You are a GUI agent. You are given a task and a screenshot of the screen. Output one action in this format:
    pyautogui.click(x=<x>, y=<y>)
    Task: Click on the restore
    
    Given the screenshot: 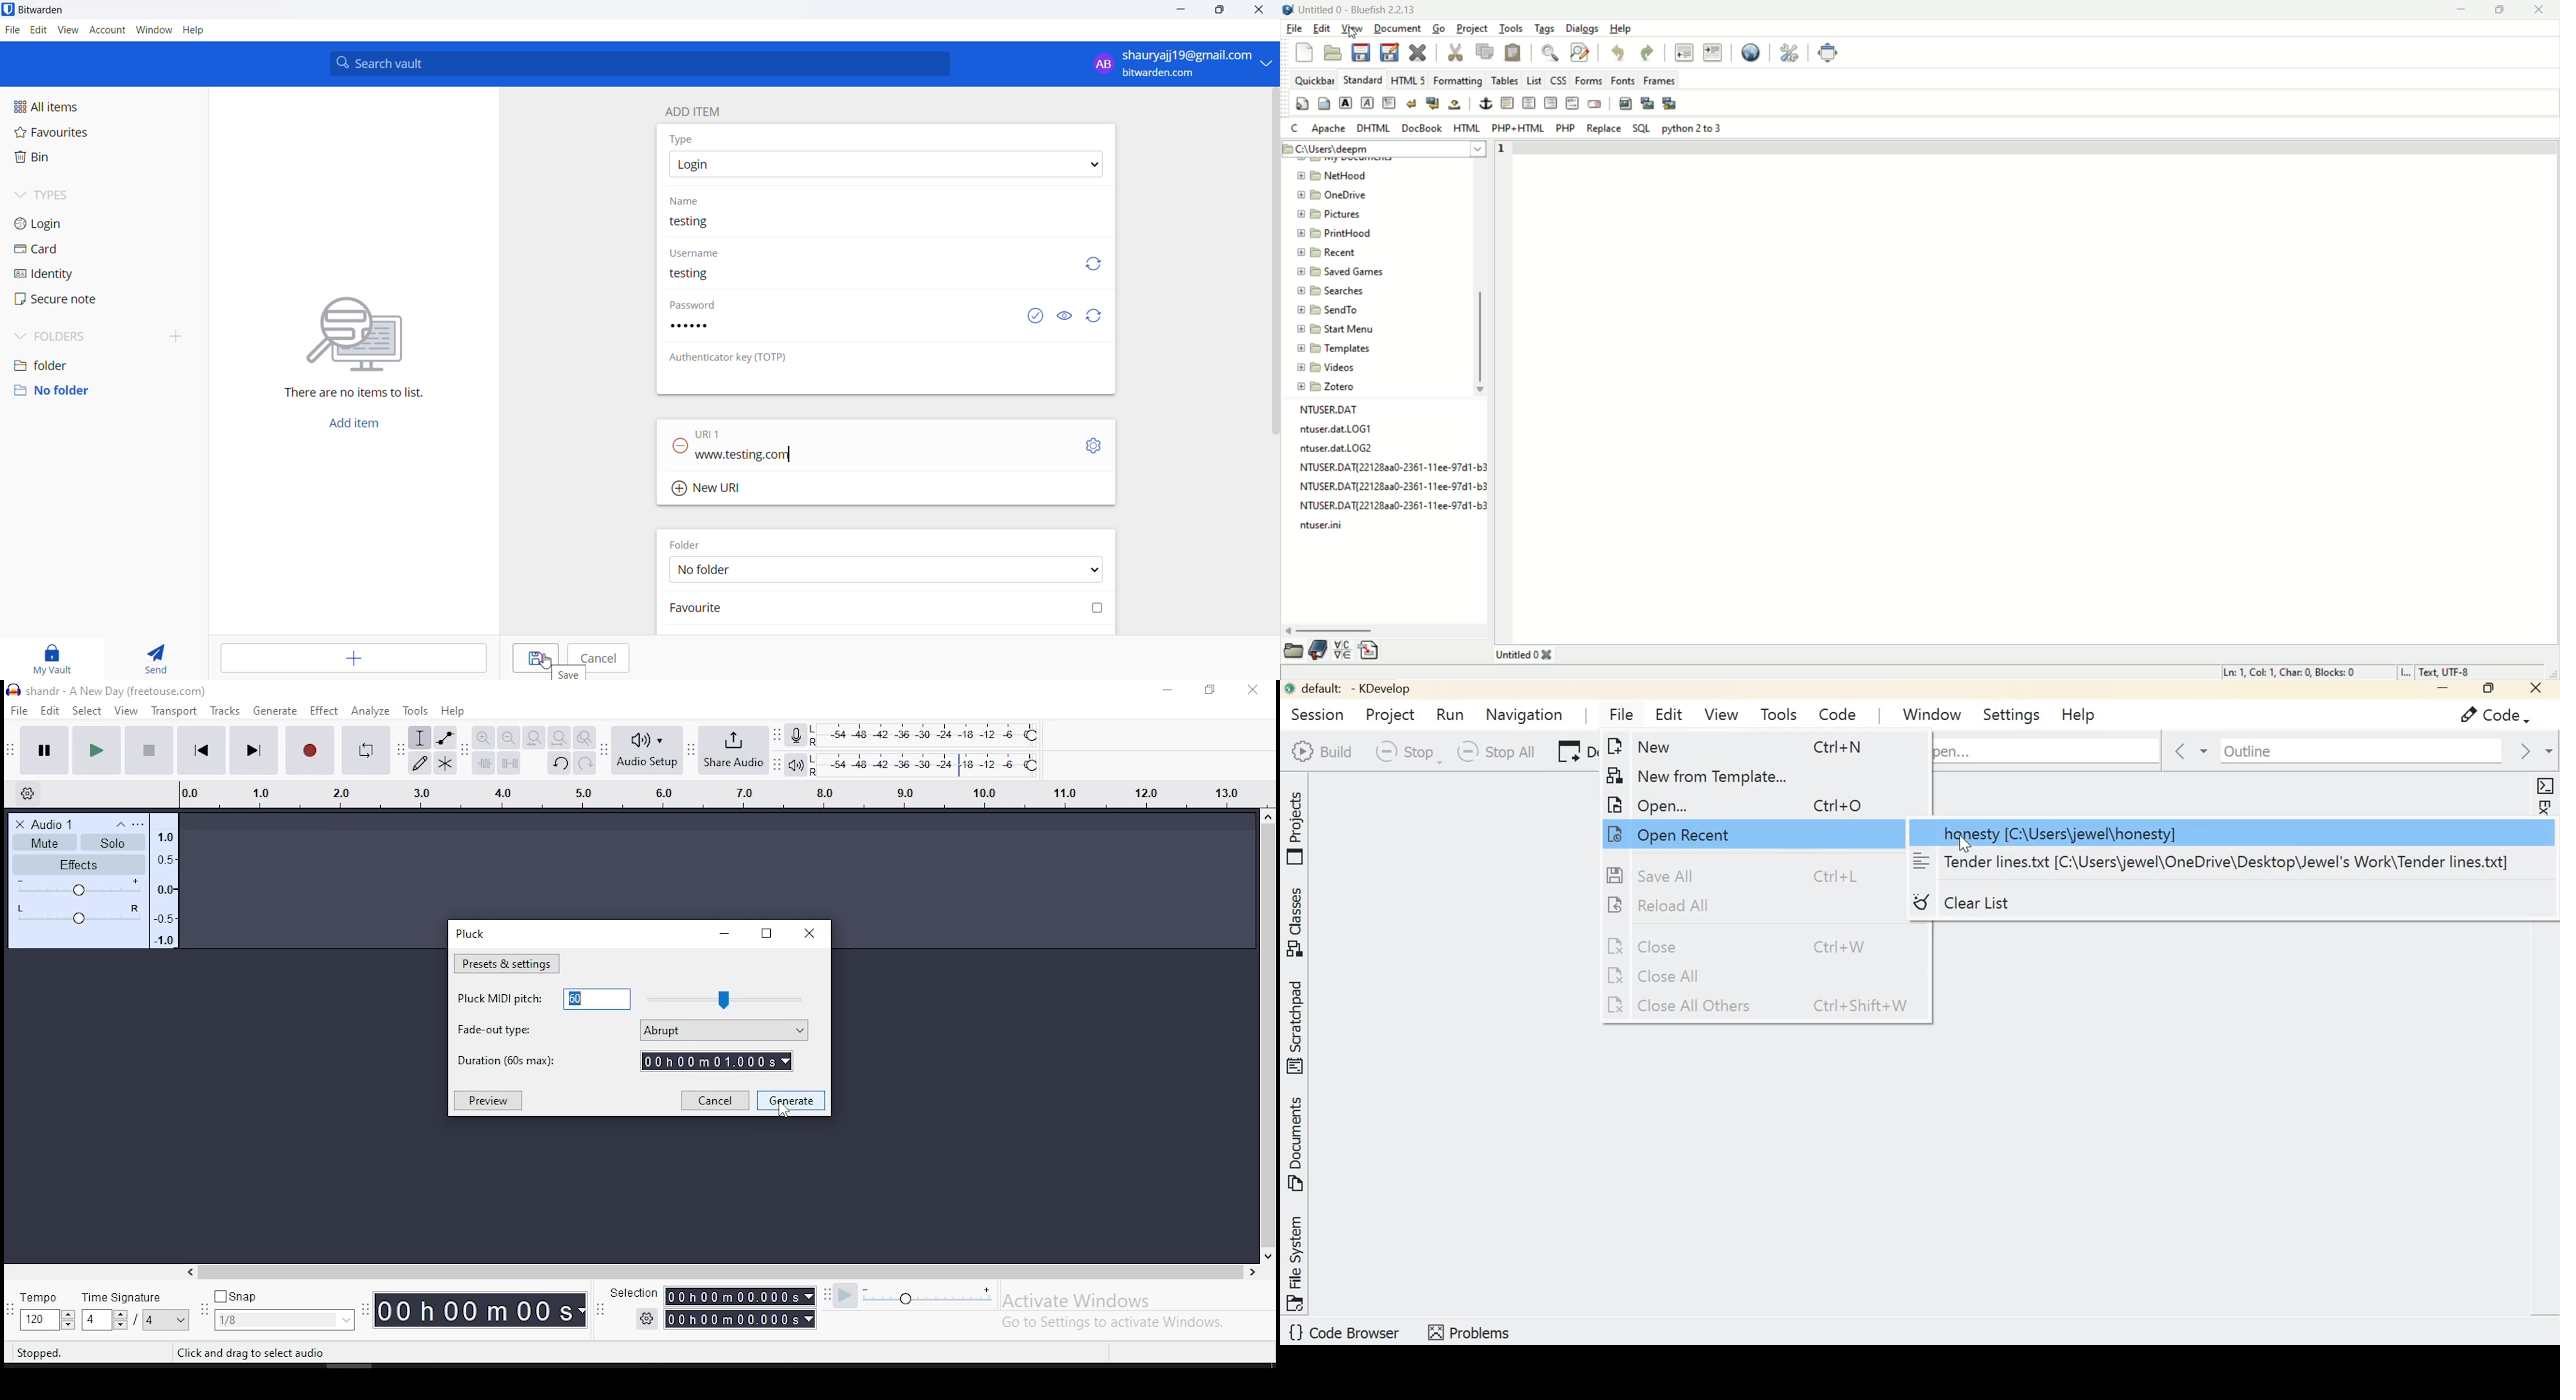 What is the action you would take?
    pyautogui.click(x=766, y=933)
    